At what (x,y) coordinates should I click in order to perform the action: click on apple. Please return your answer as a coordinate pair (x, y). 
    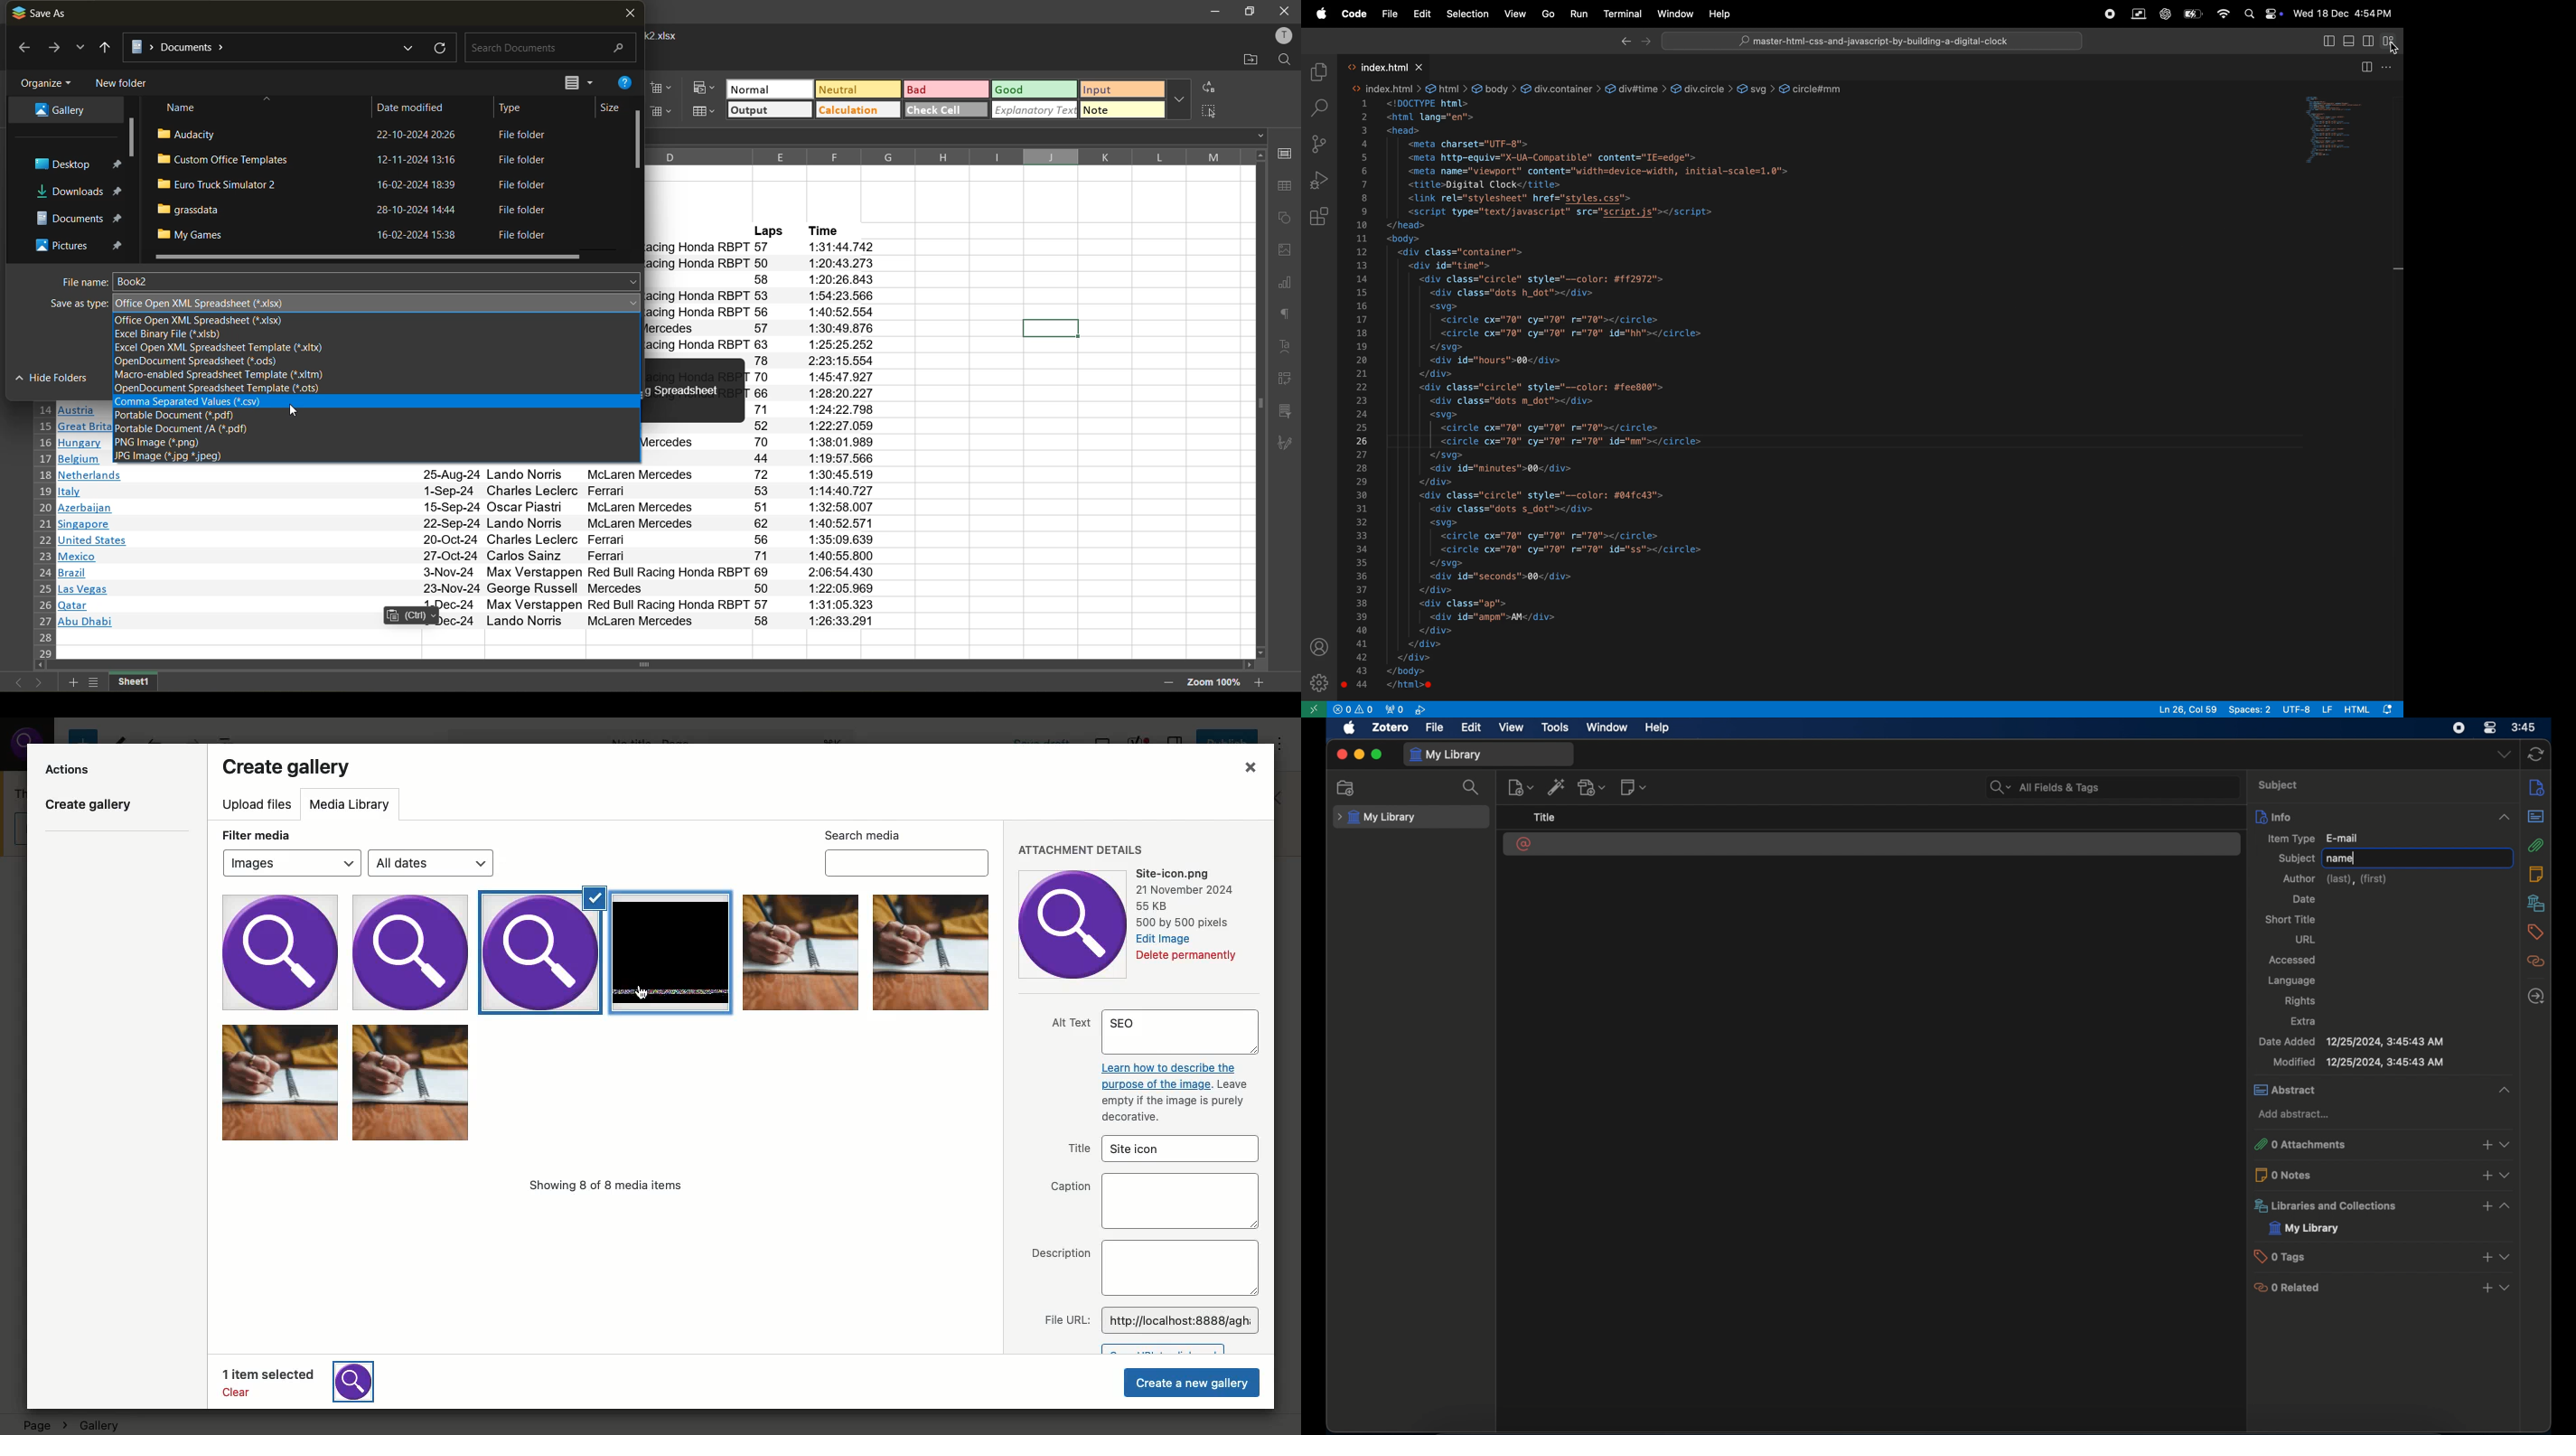
    Looking at the image, I should click on (1350, 728).